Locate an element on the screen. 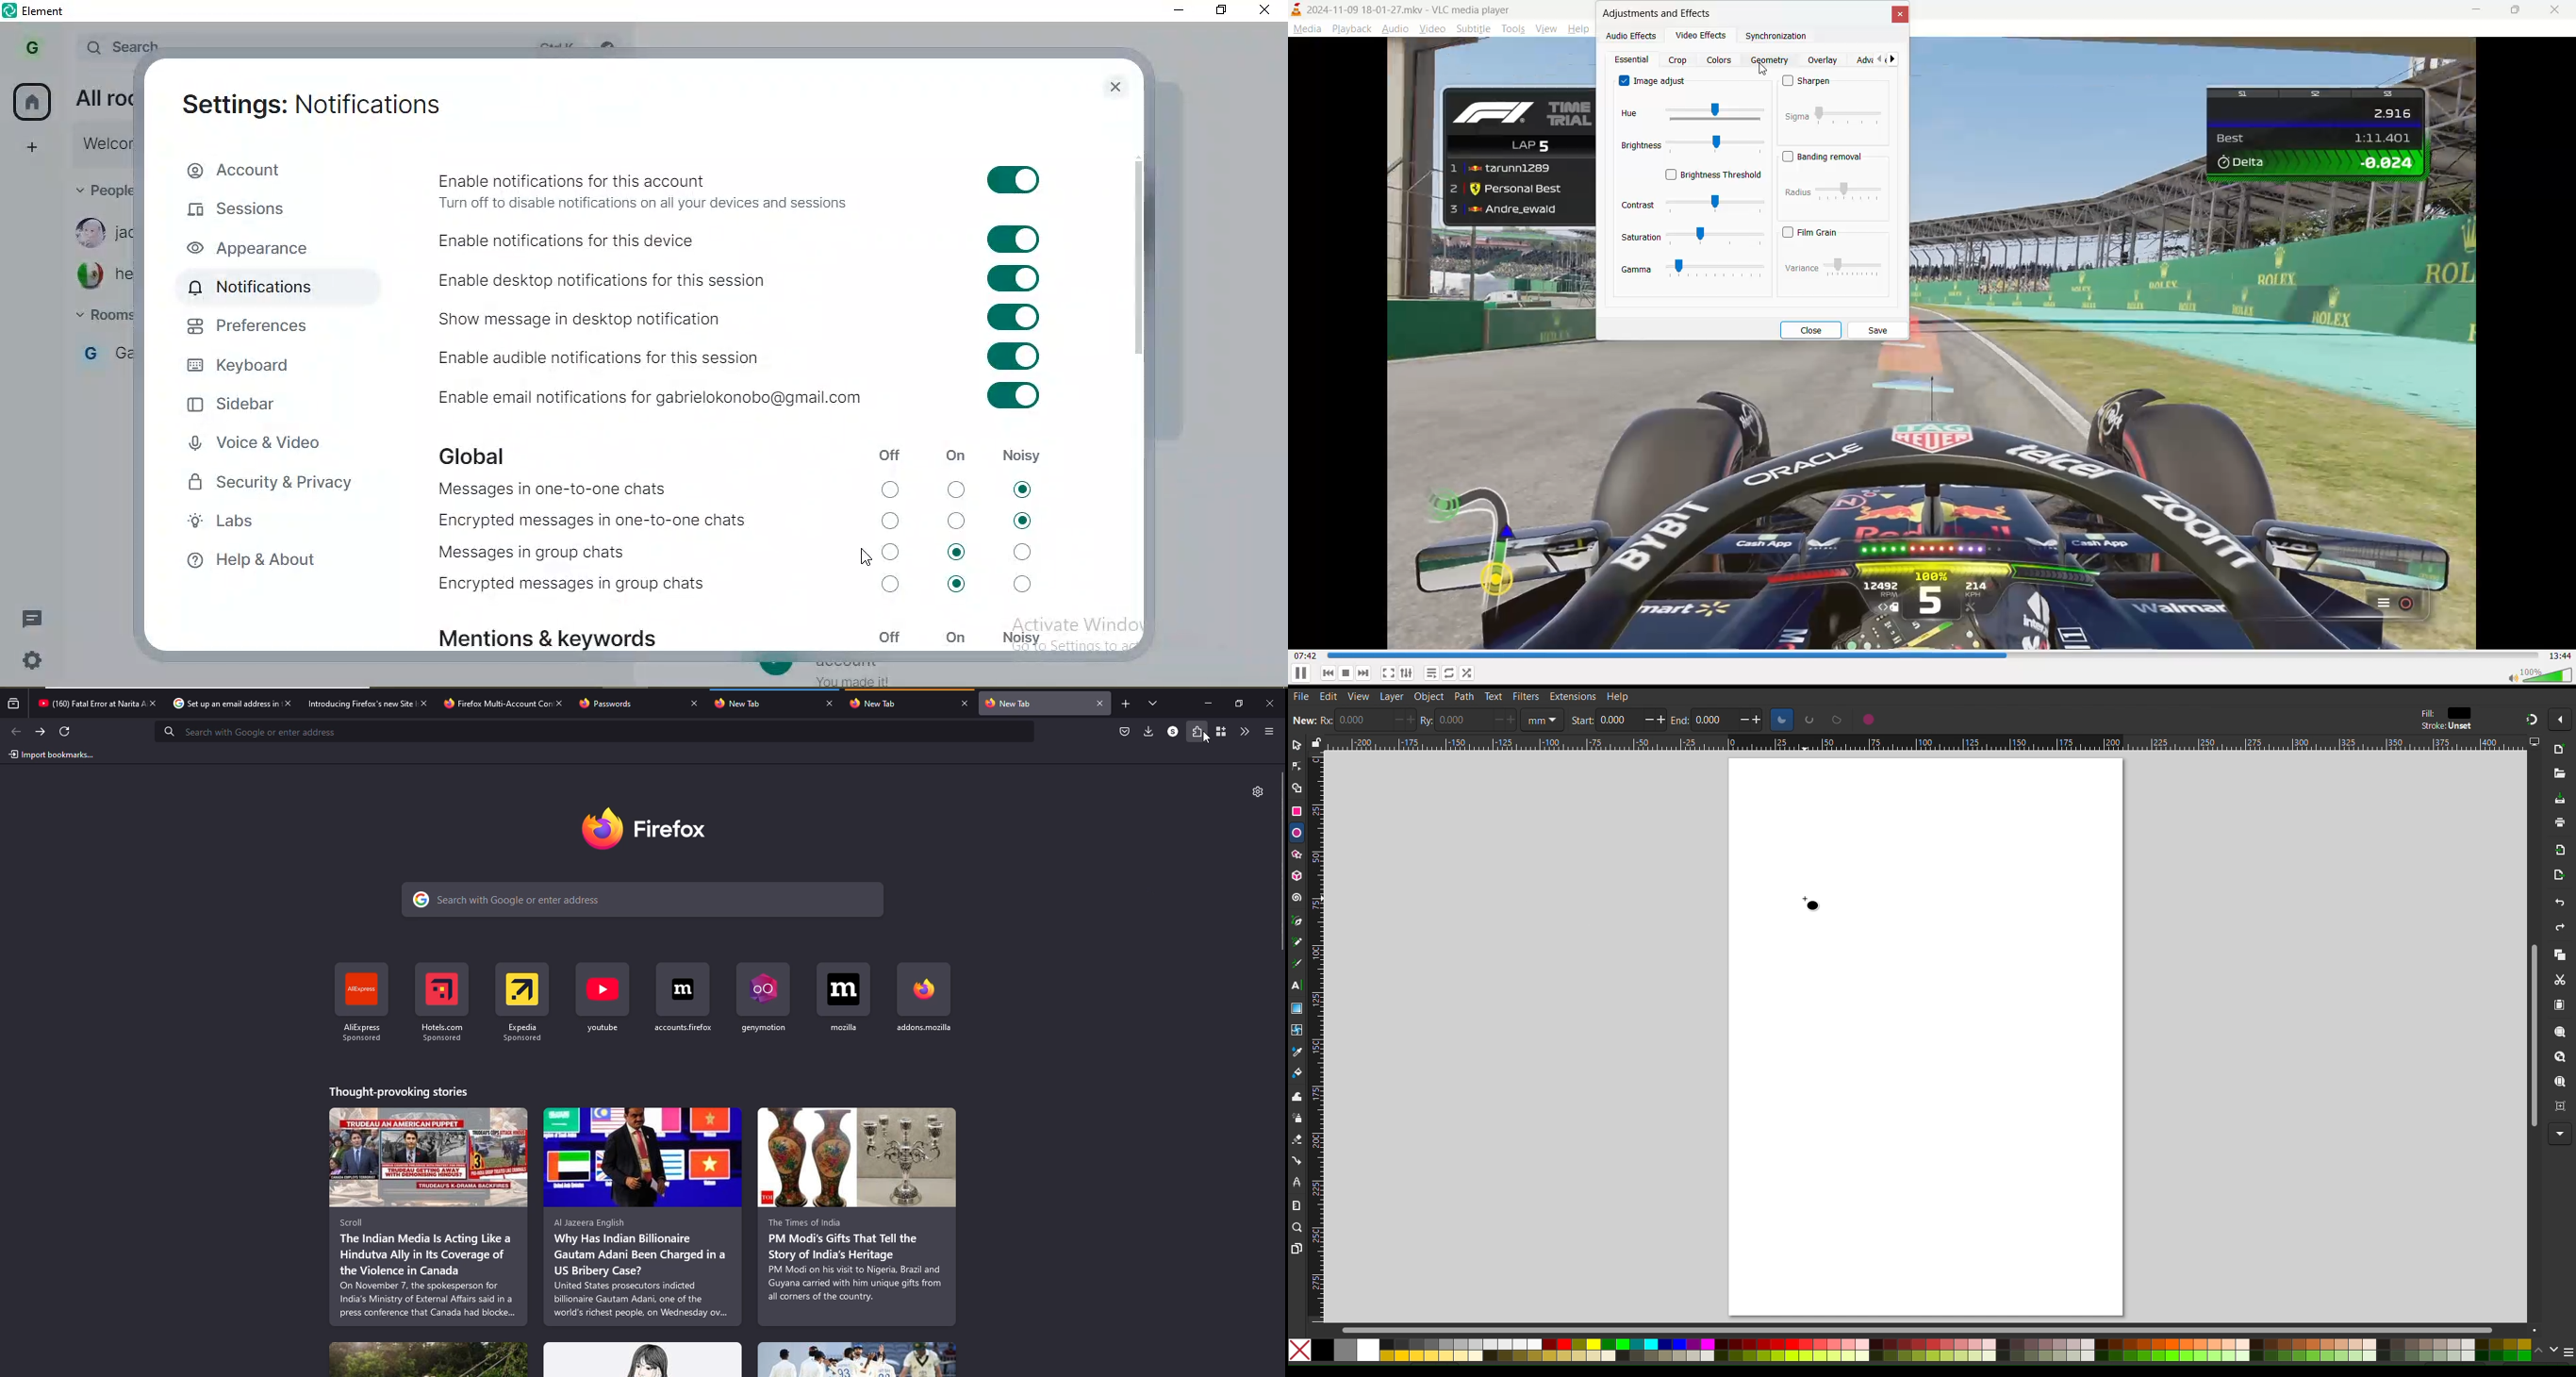  Import Bitmap is located at coordinates (2559, 850).